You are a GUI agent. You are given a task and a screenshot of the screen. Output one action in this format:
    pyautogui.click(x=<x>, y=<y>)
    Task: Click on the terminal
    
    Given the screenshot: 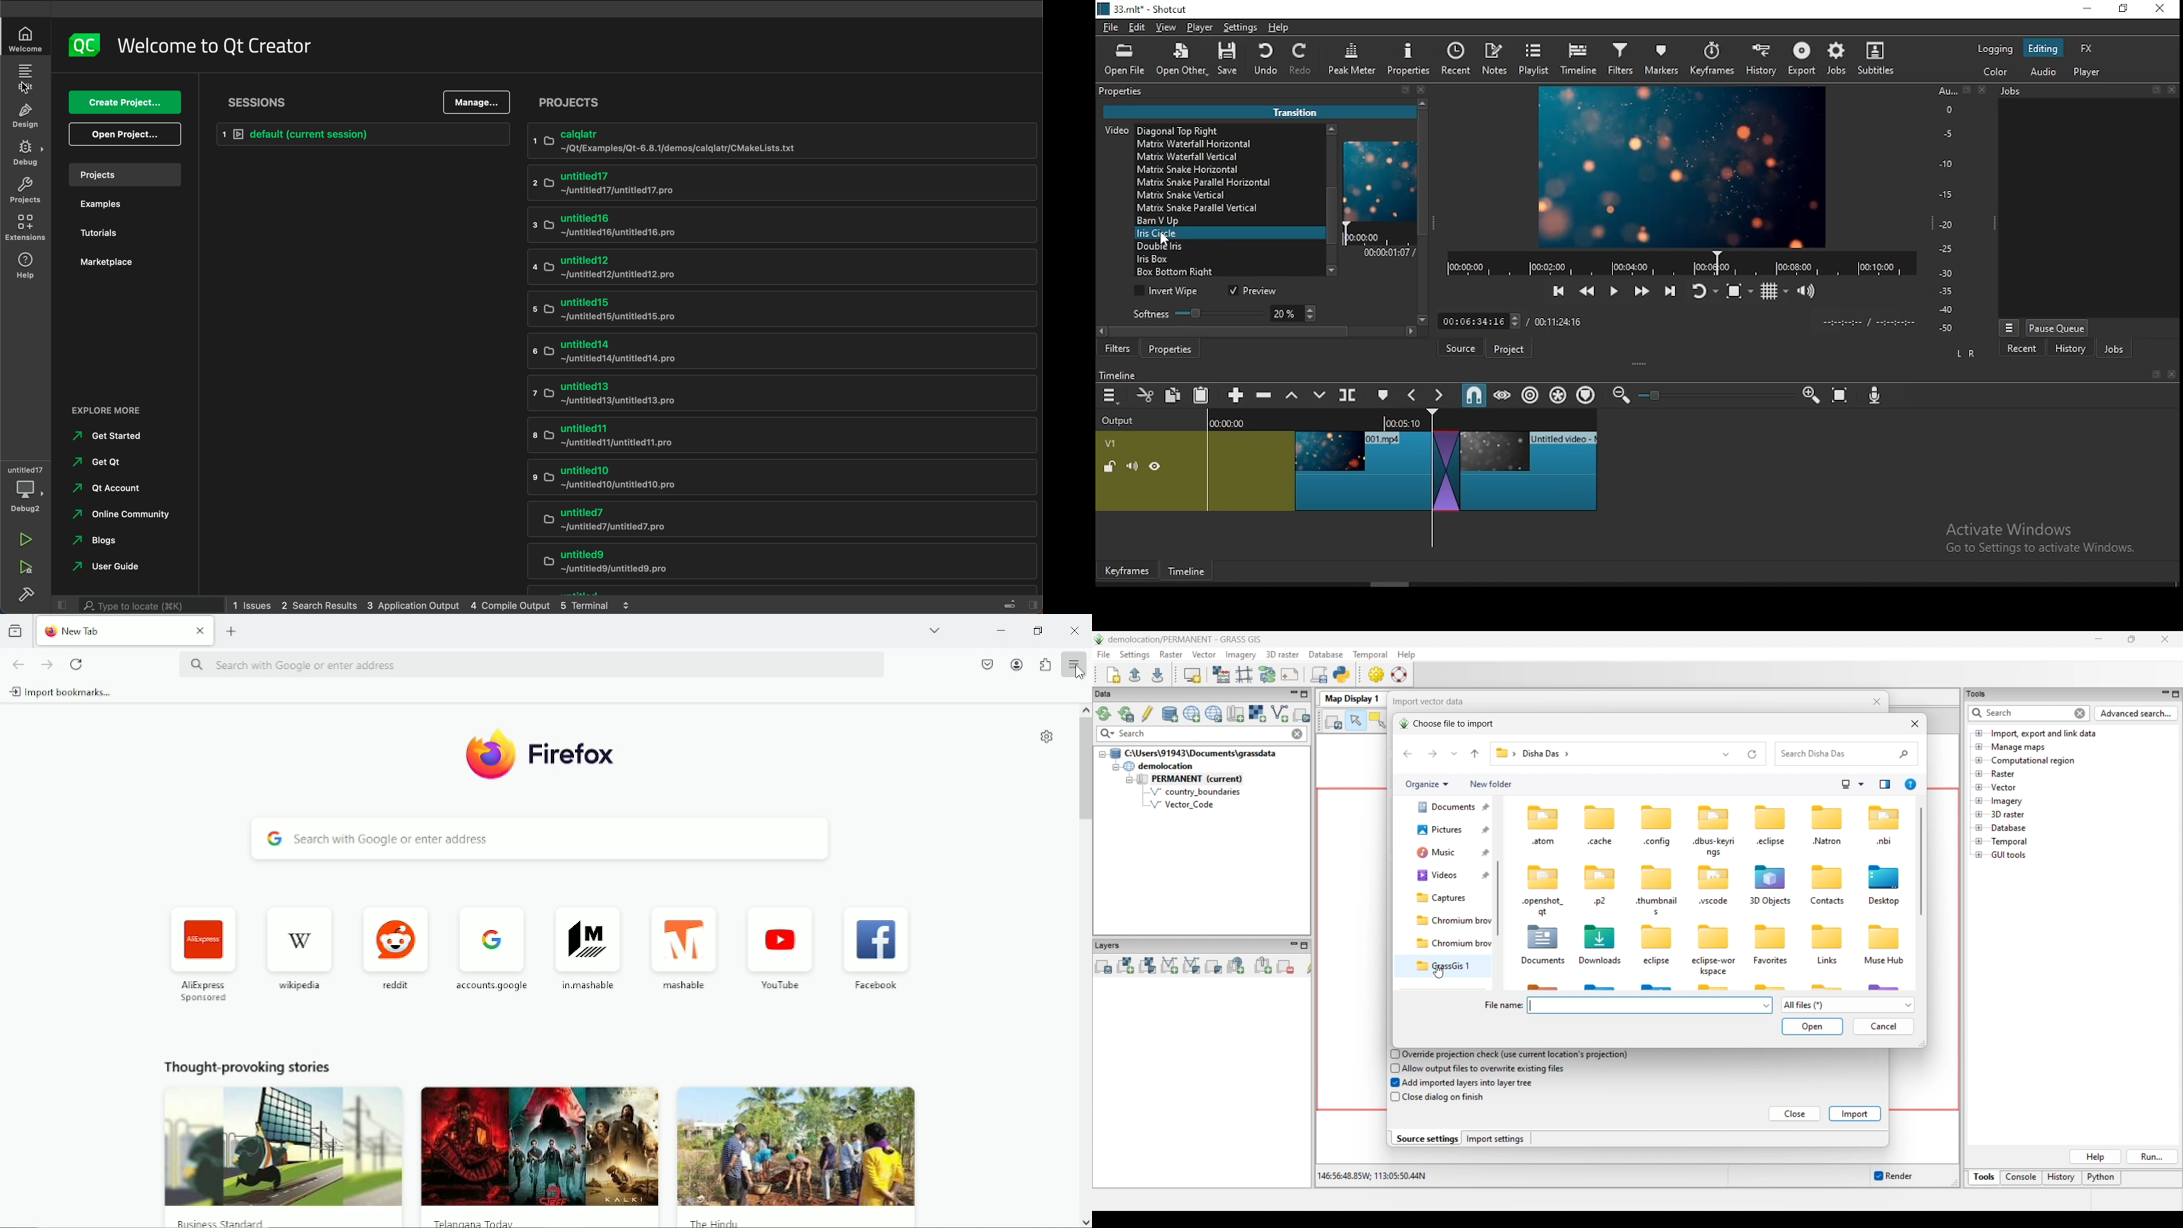 What is the action you would take?
    pyautogui.click(x=594, y=604)
    